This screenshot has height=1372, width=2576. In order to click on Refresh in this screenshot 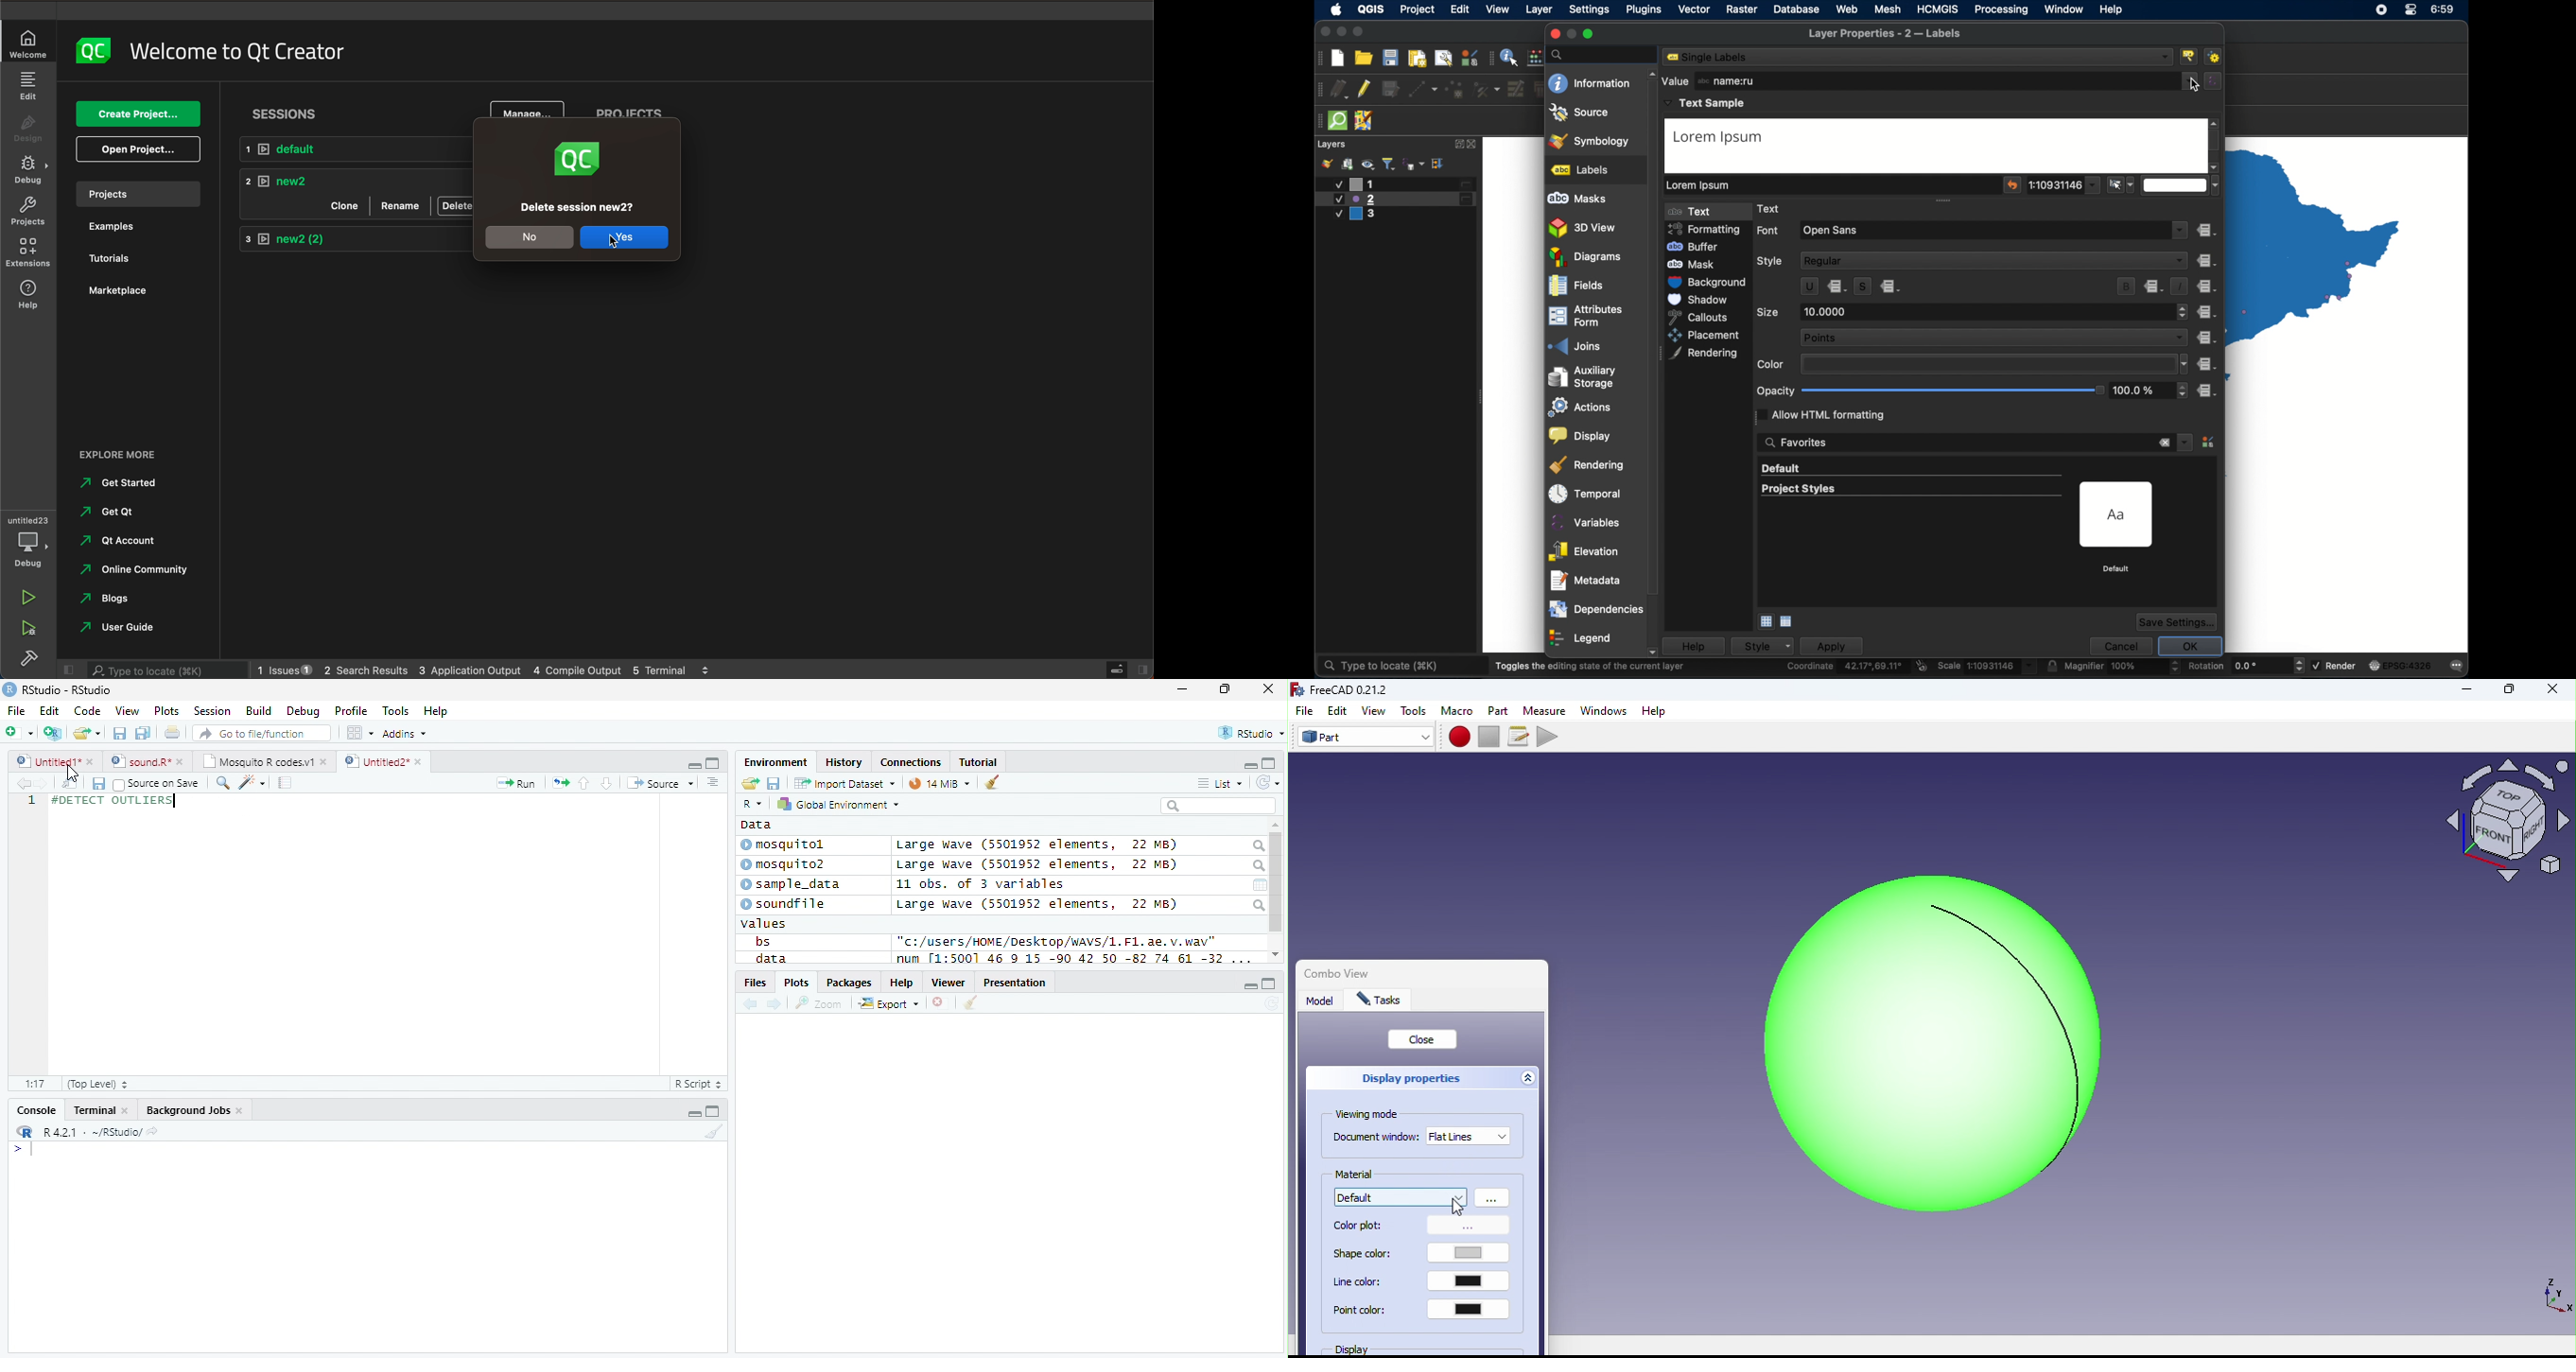, I will do `click(1271, 1004)`.